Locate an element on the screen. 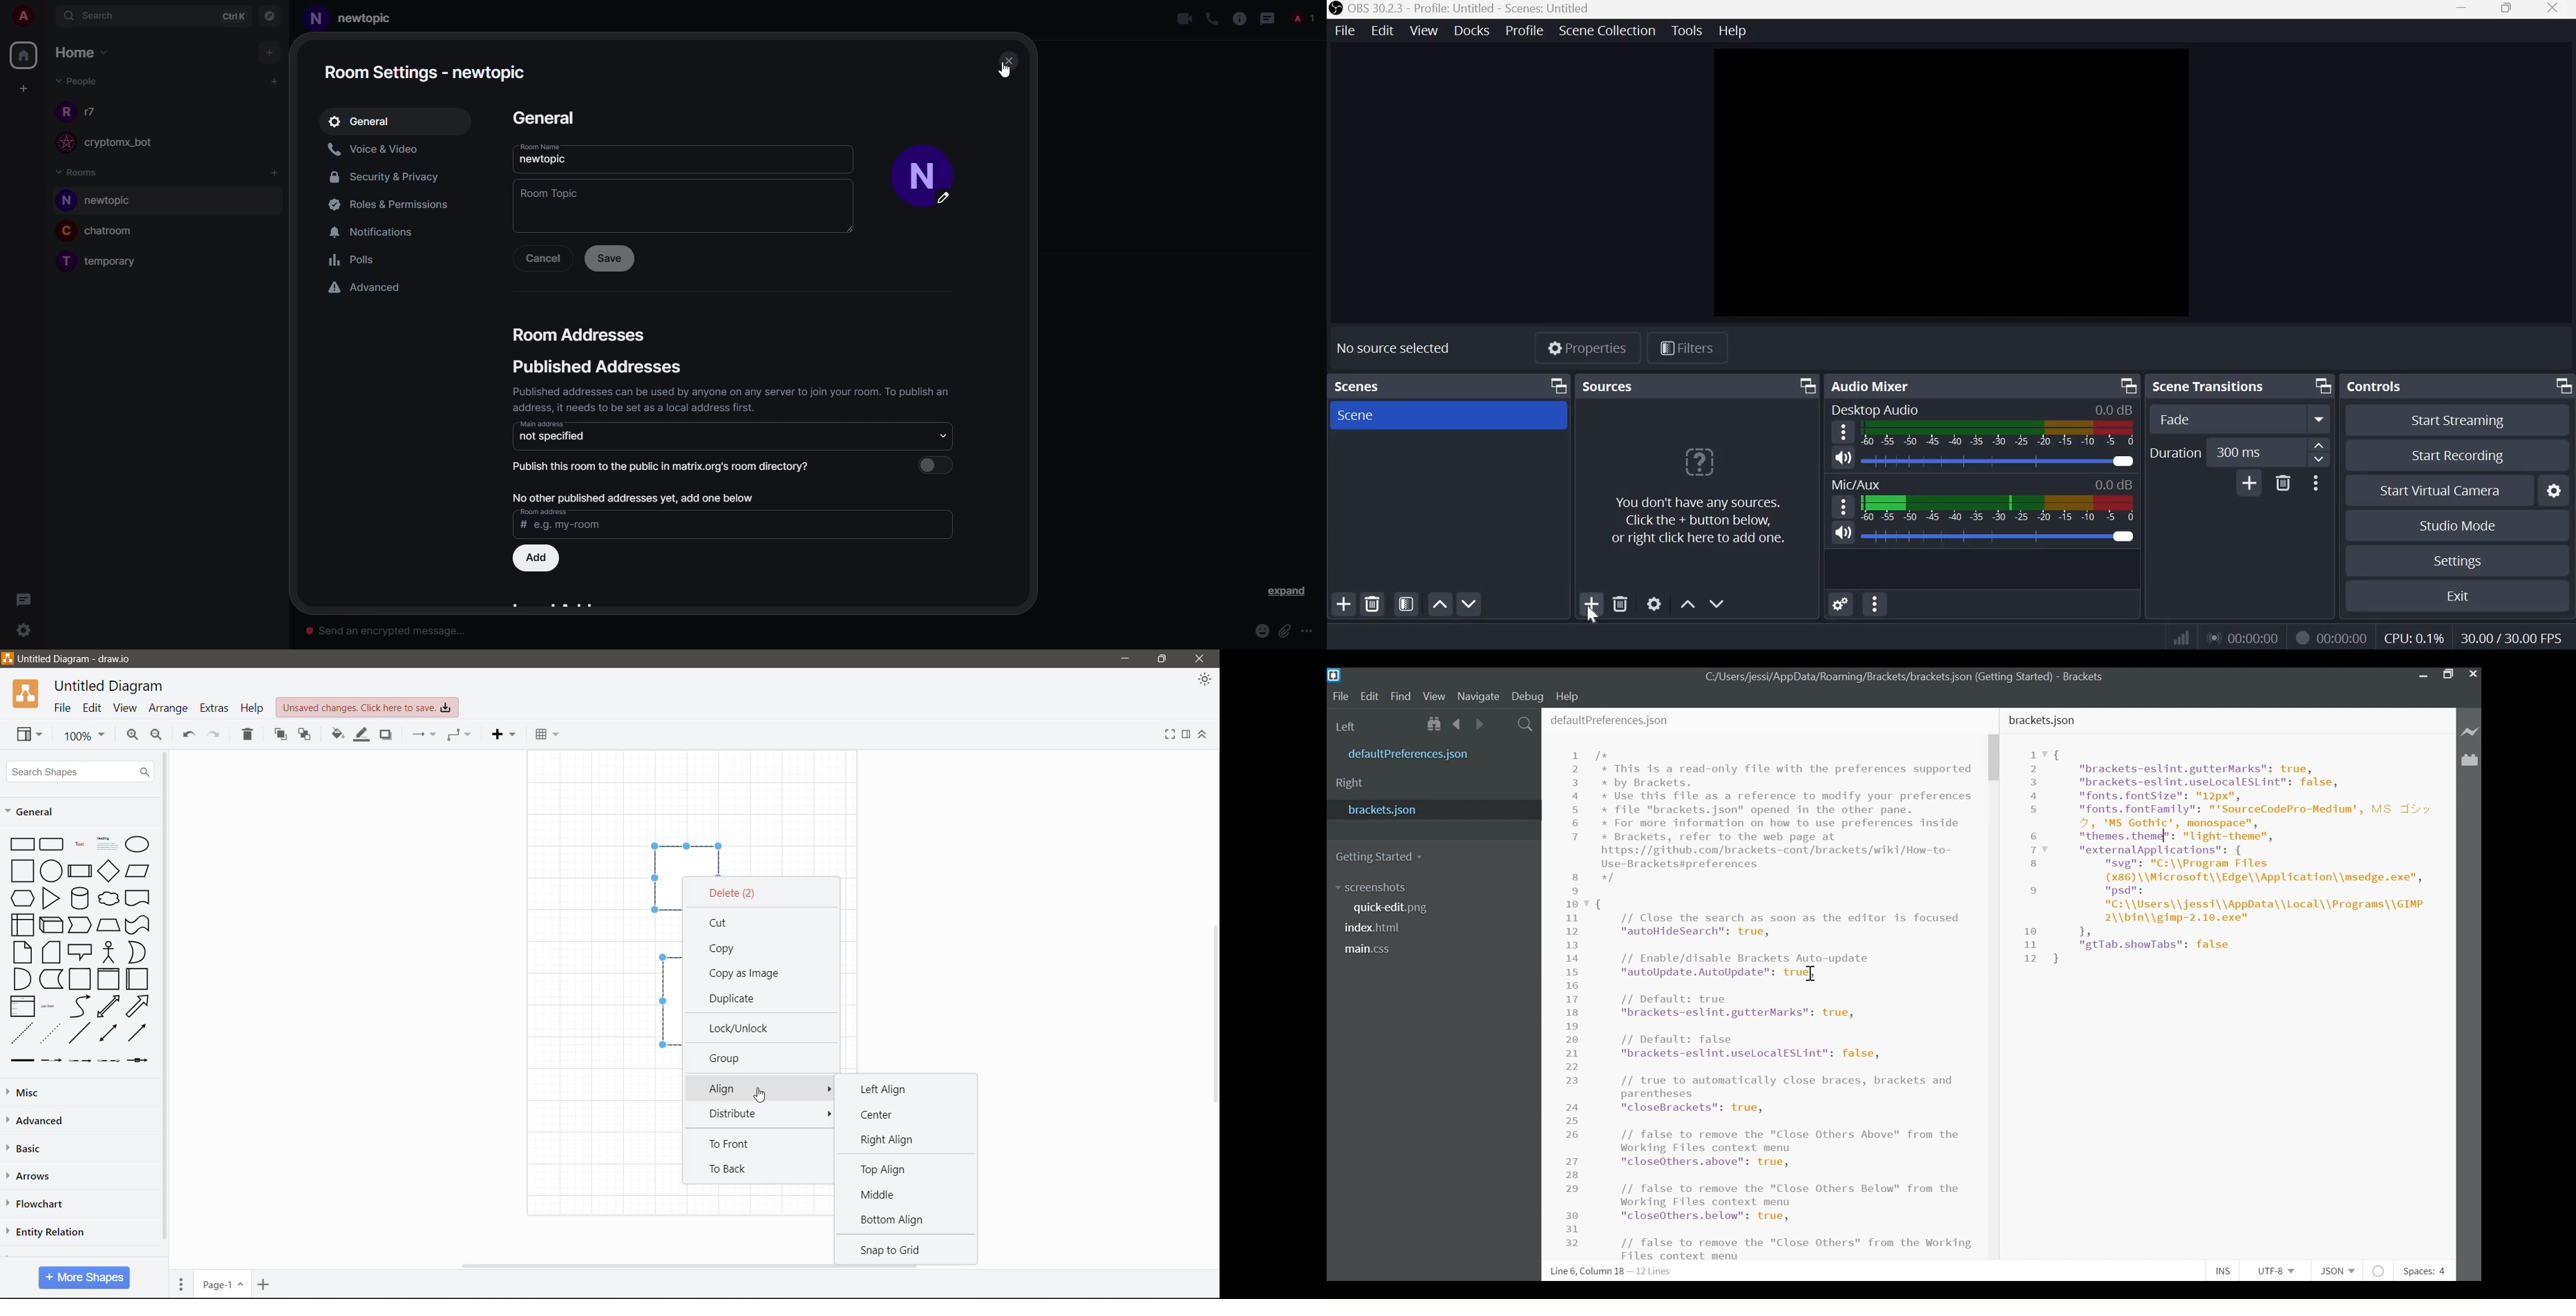  Vertical Scroll bar is located at coordinates (1993, 758).